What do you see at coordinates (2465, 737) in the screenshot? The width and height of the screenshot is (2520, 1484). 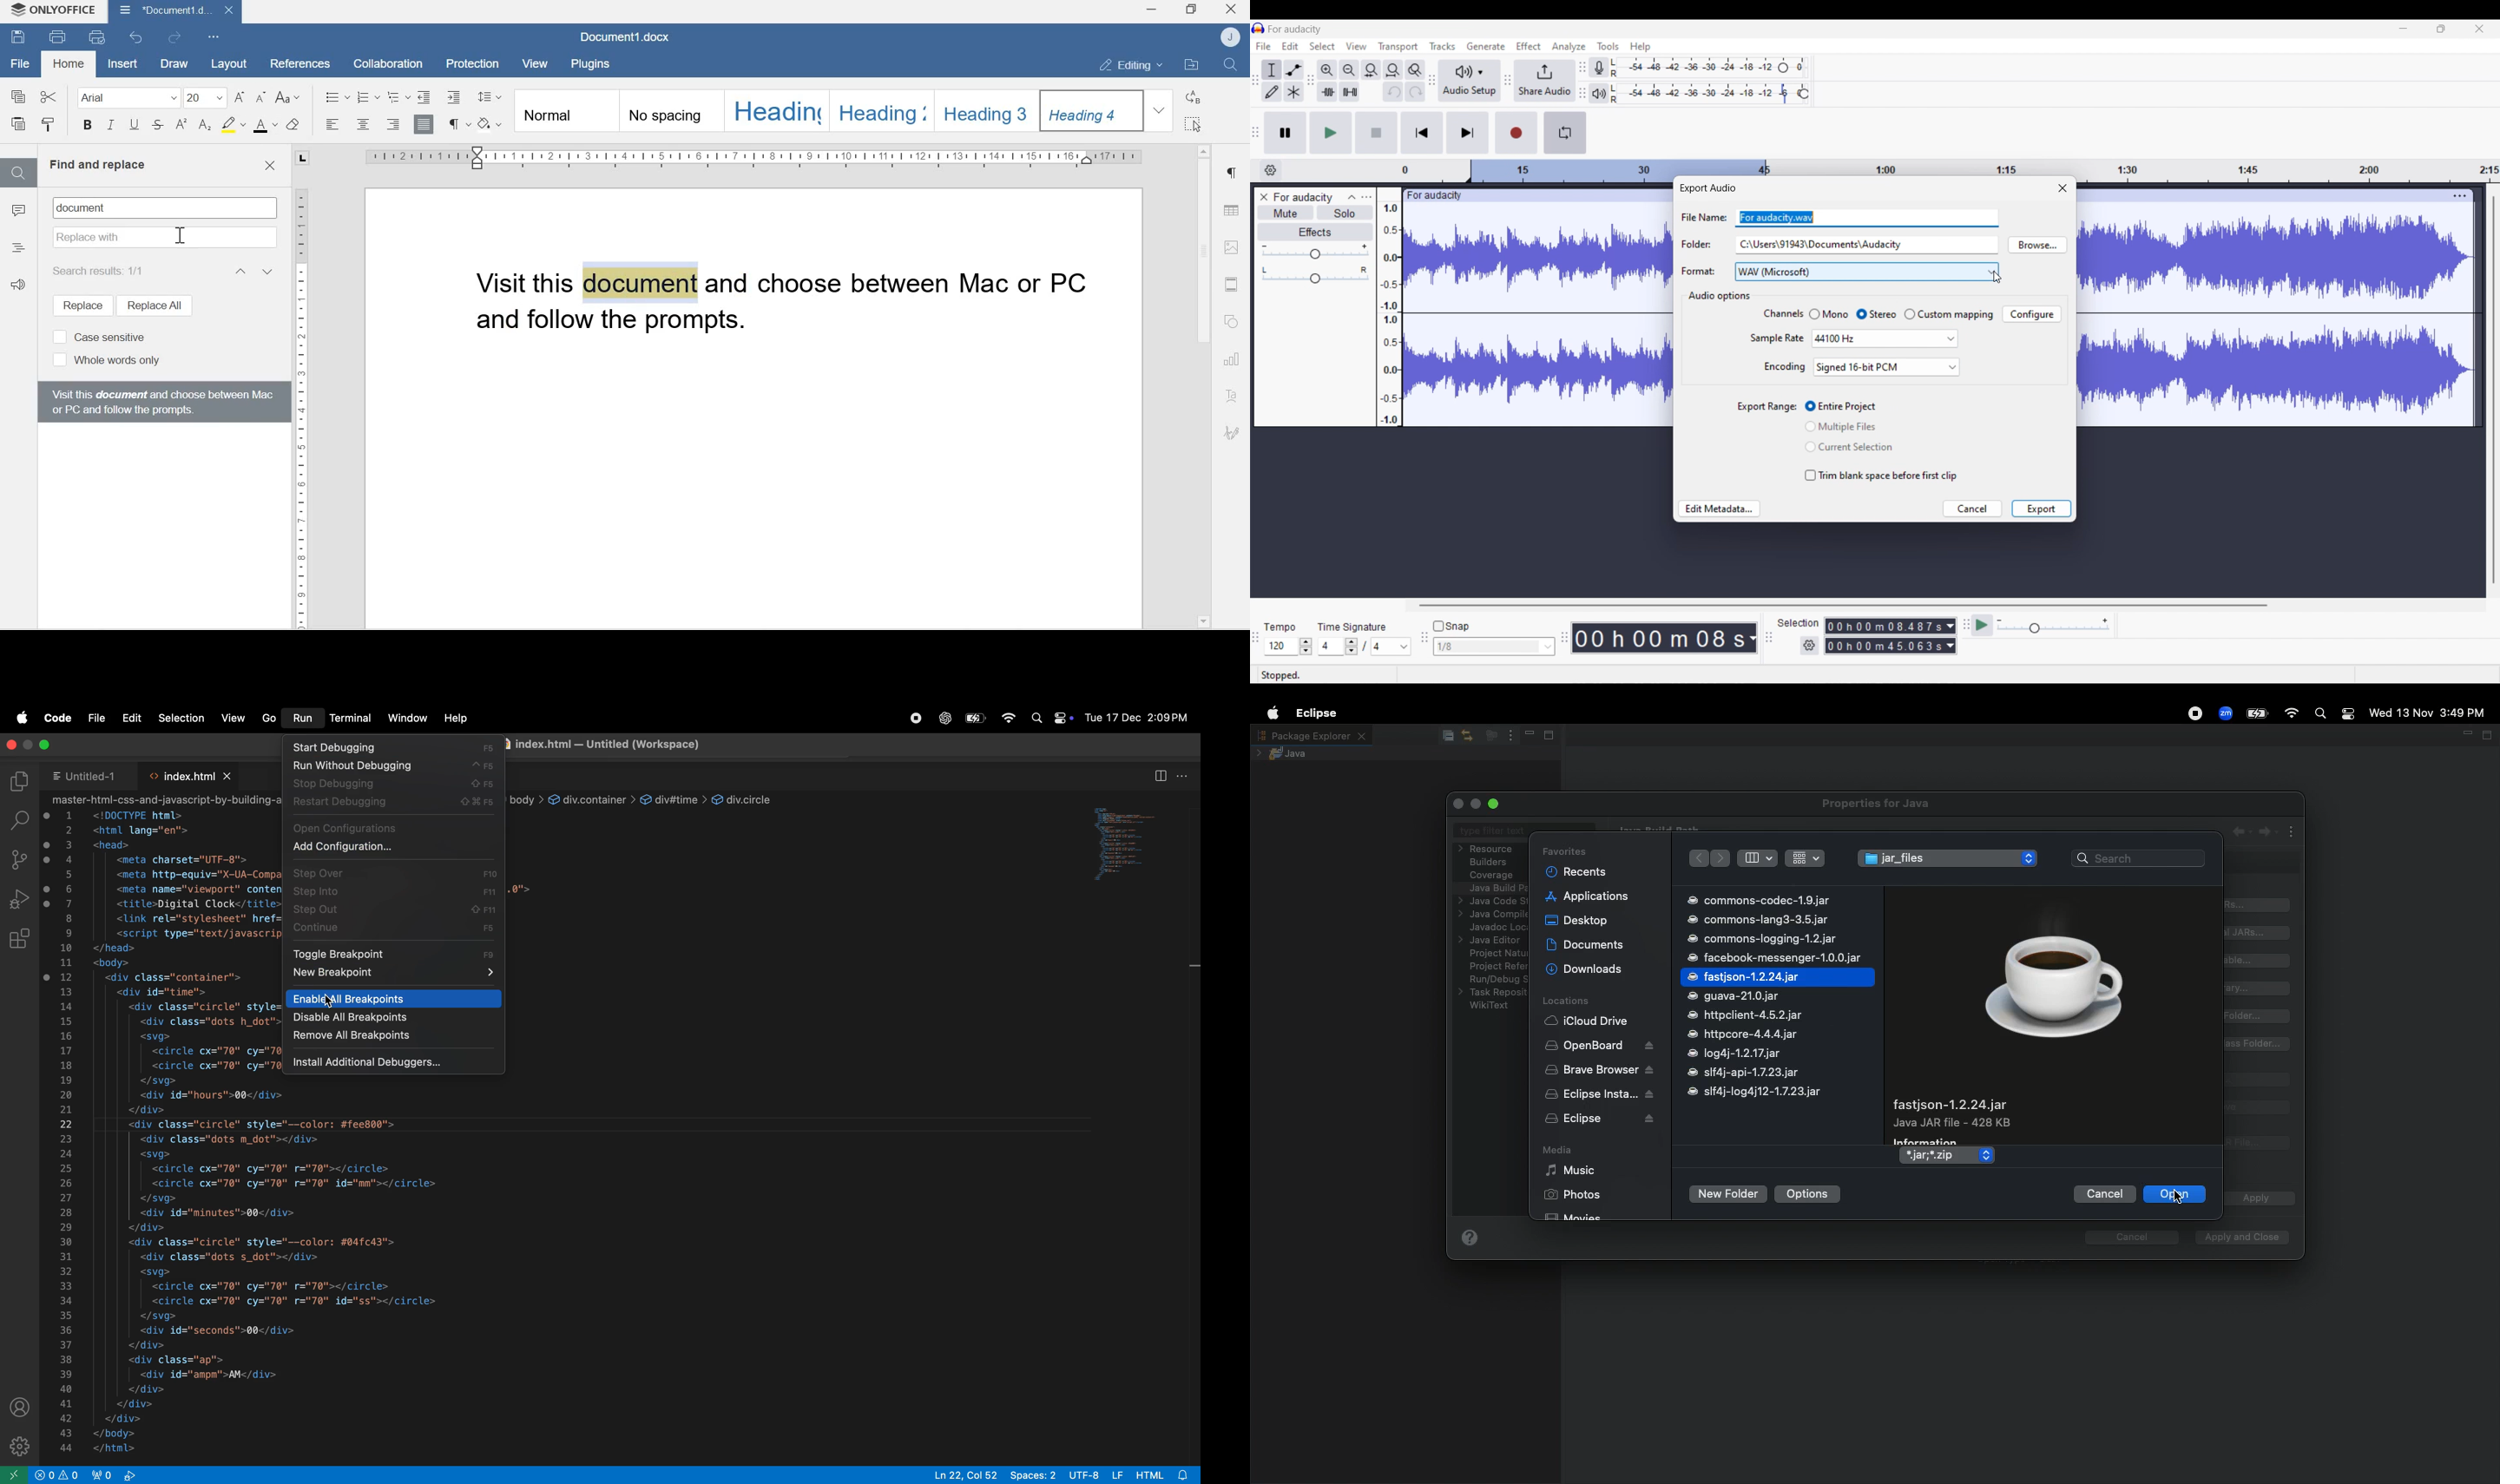 I see `Minimize` at bounding box center [2465, 737].